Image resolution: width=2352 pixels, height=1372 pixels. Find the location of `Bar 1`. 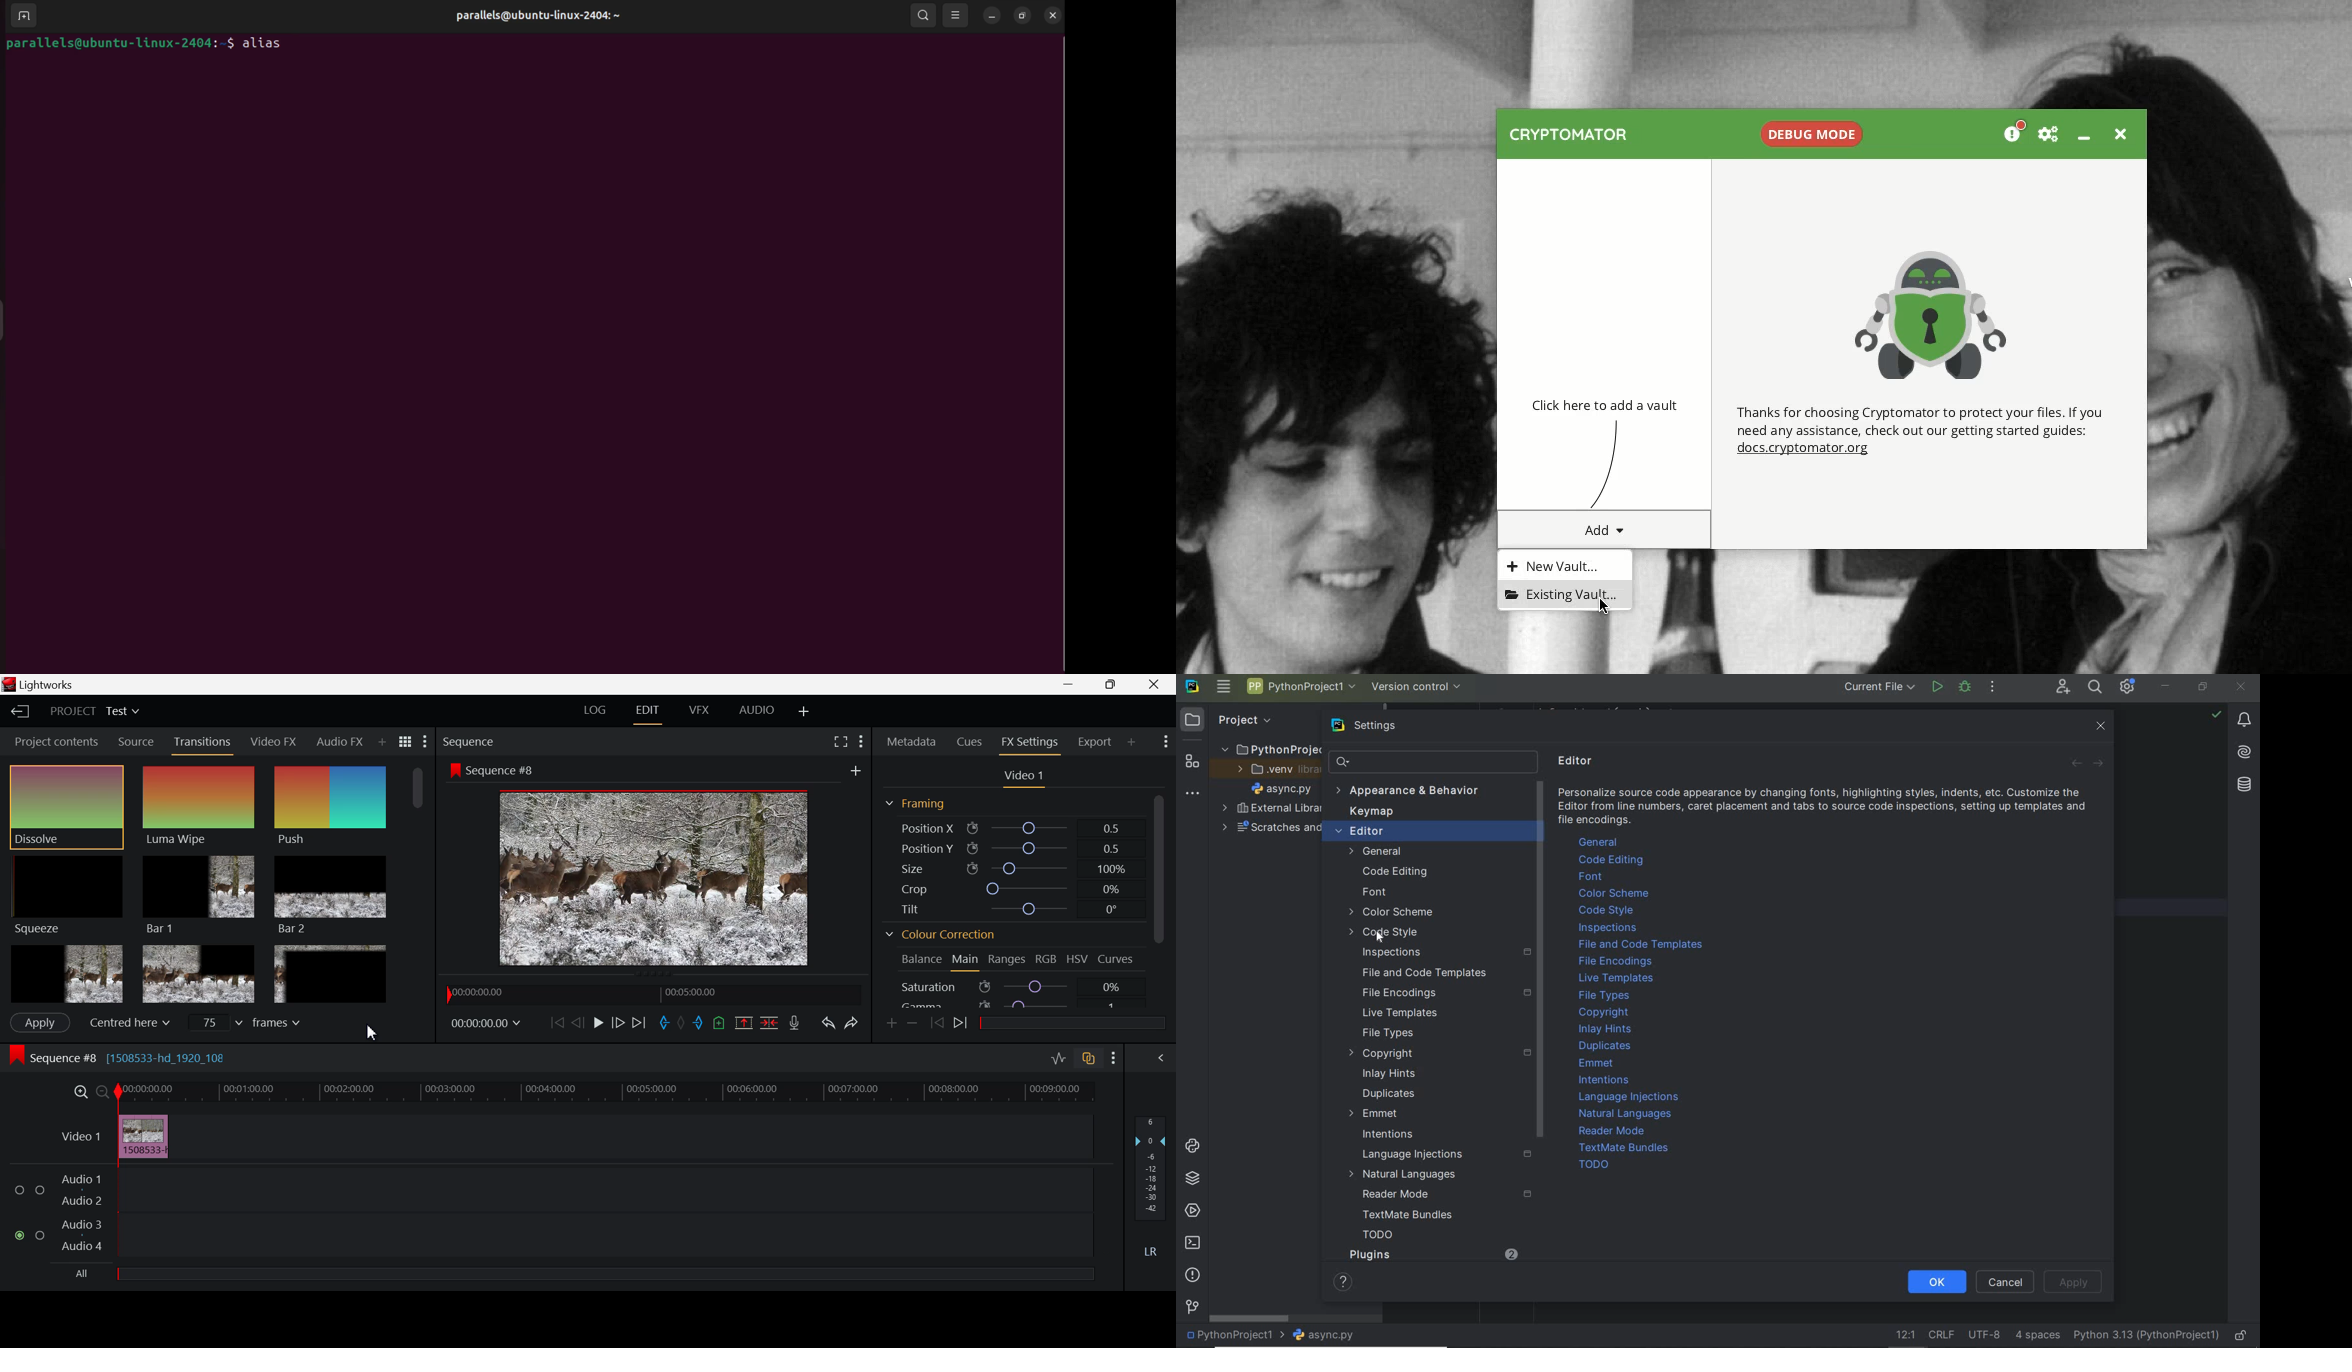

Bar 1 is located at coordinates (197, 894).